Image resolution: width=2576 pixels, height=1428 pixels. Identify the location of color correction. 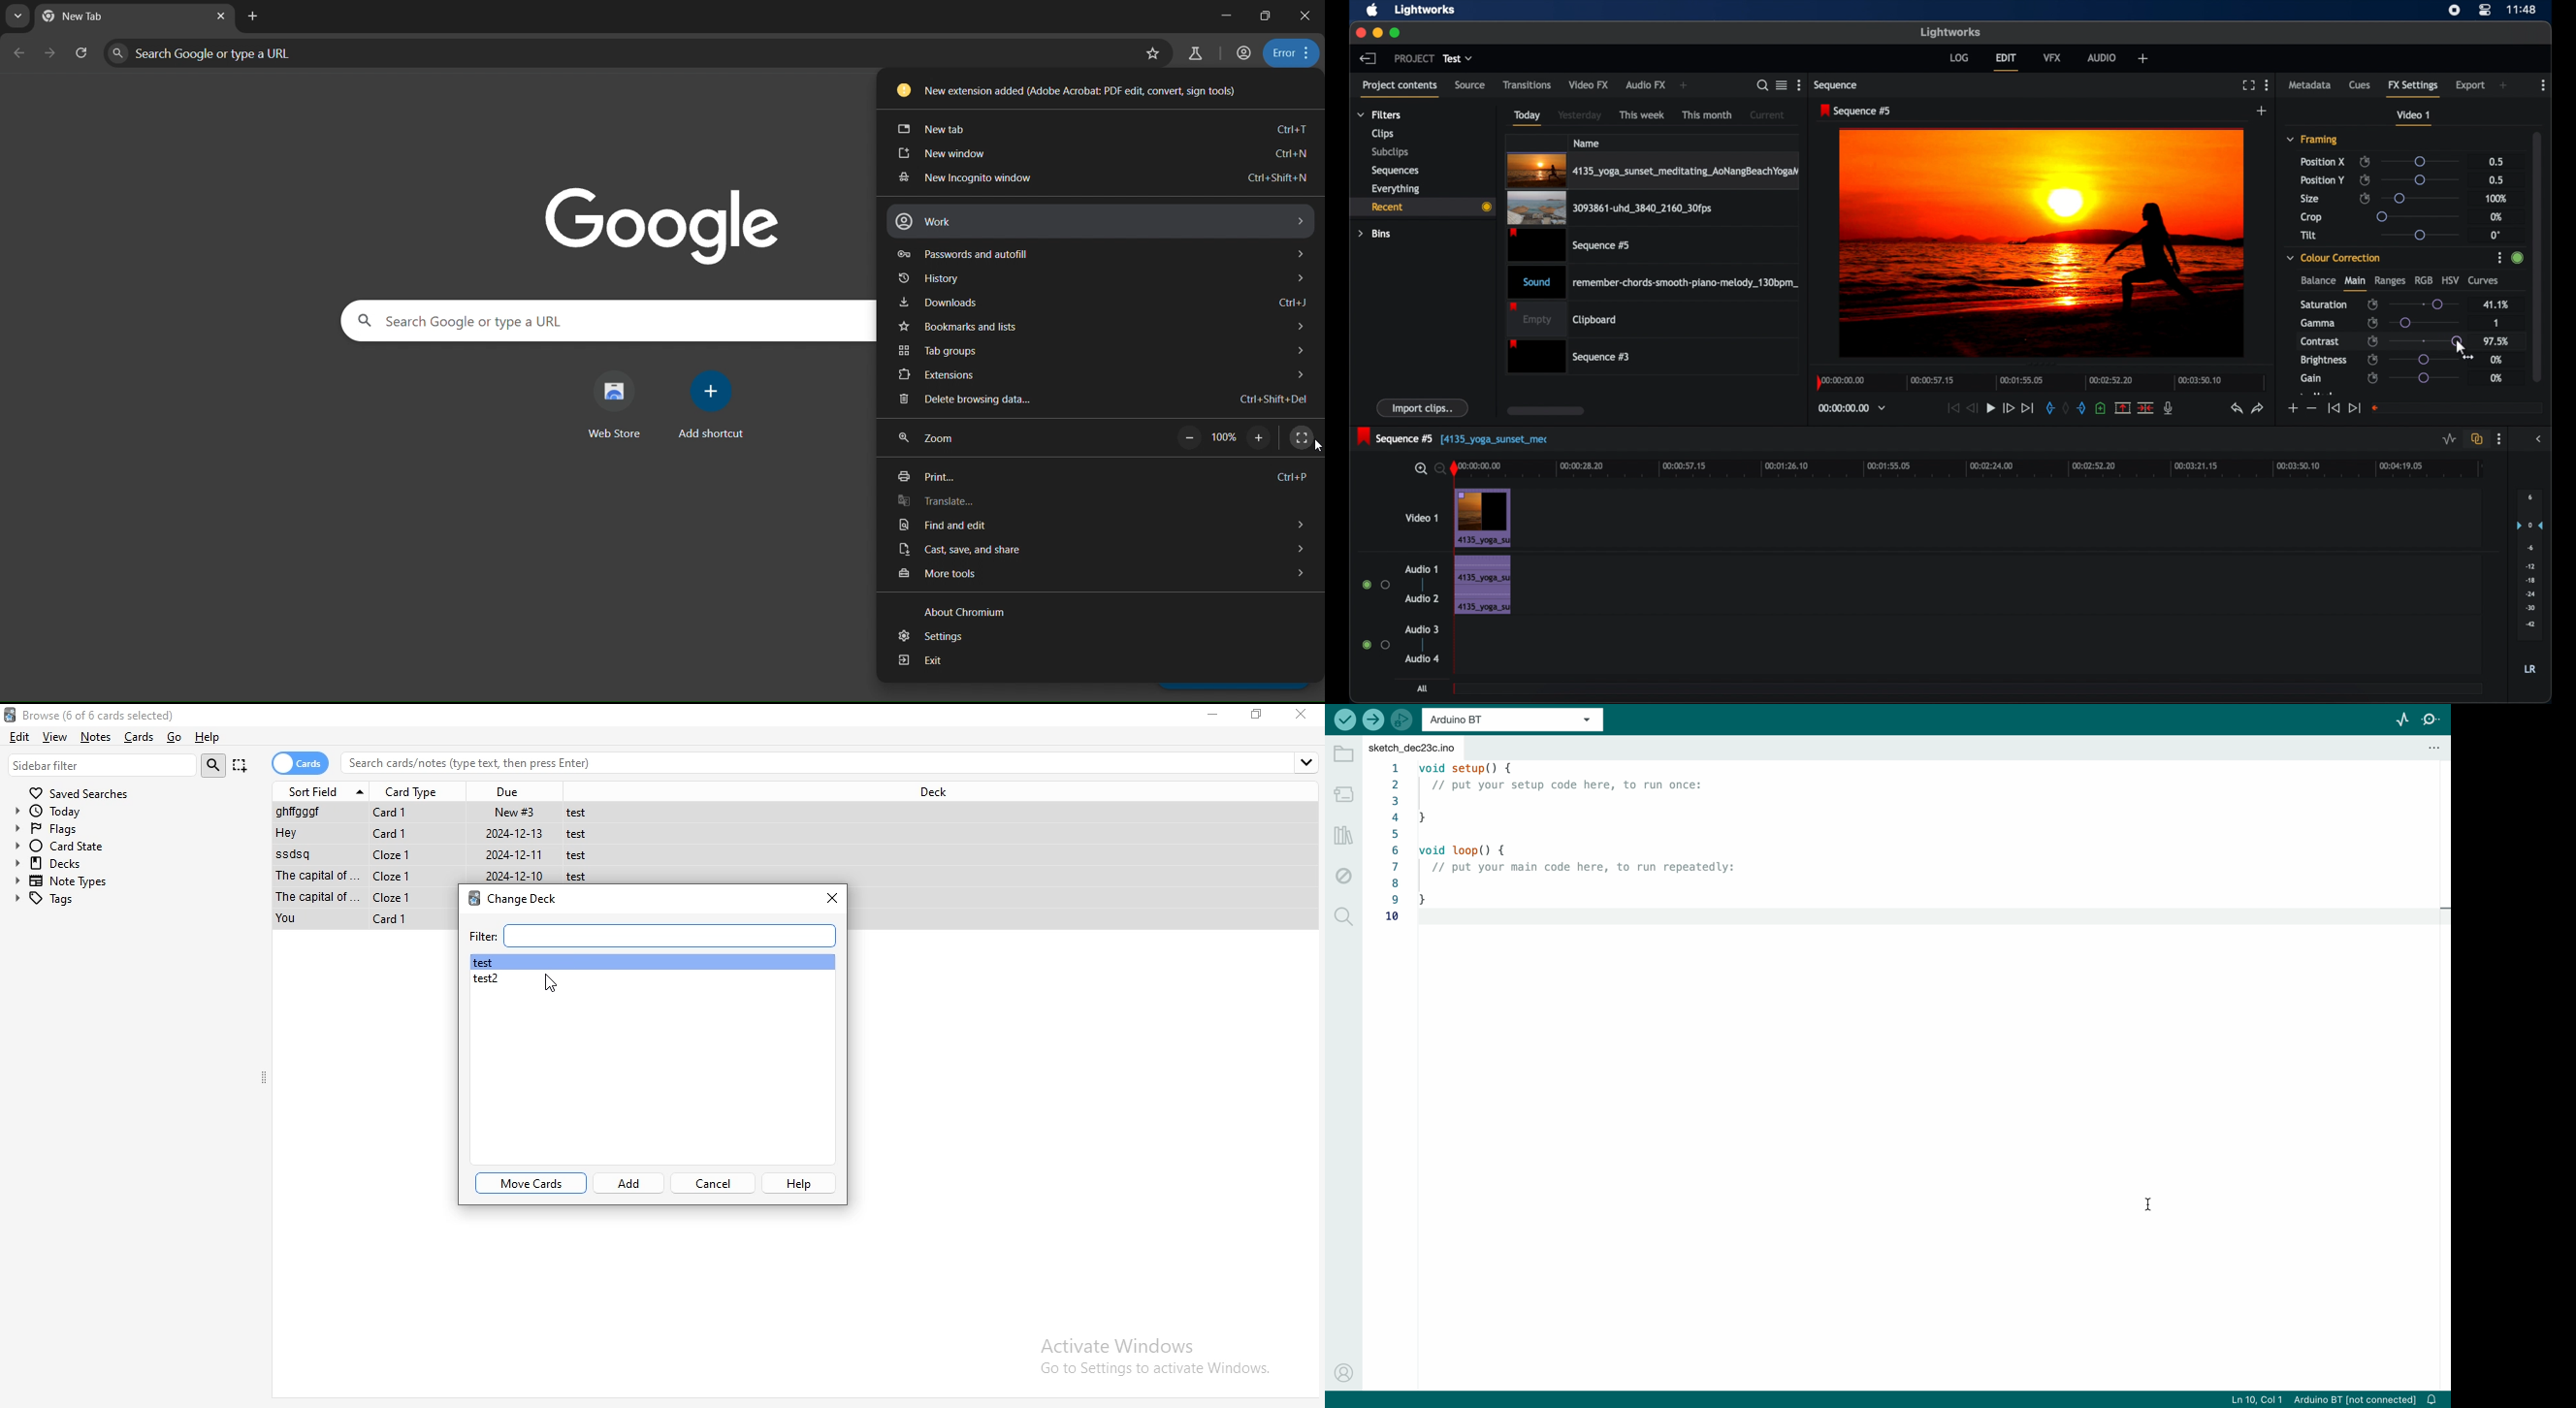
(2335, 257).